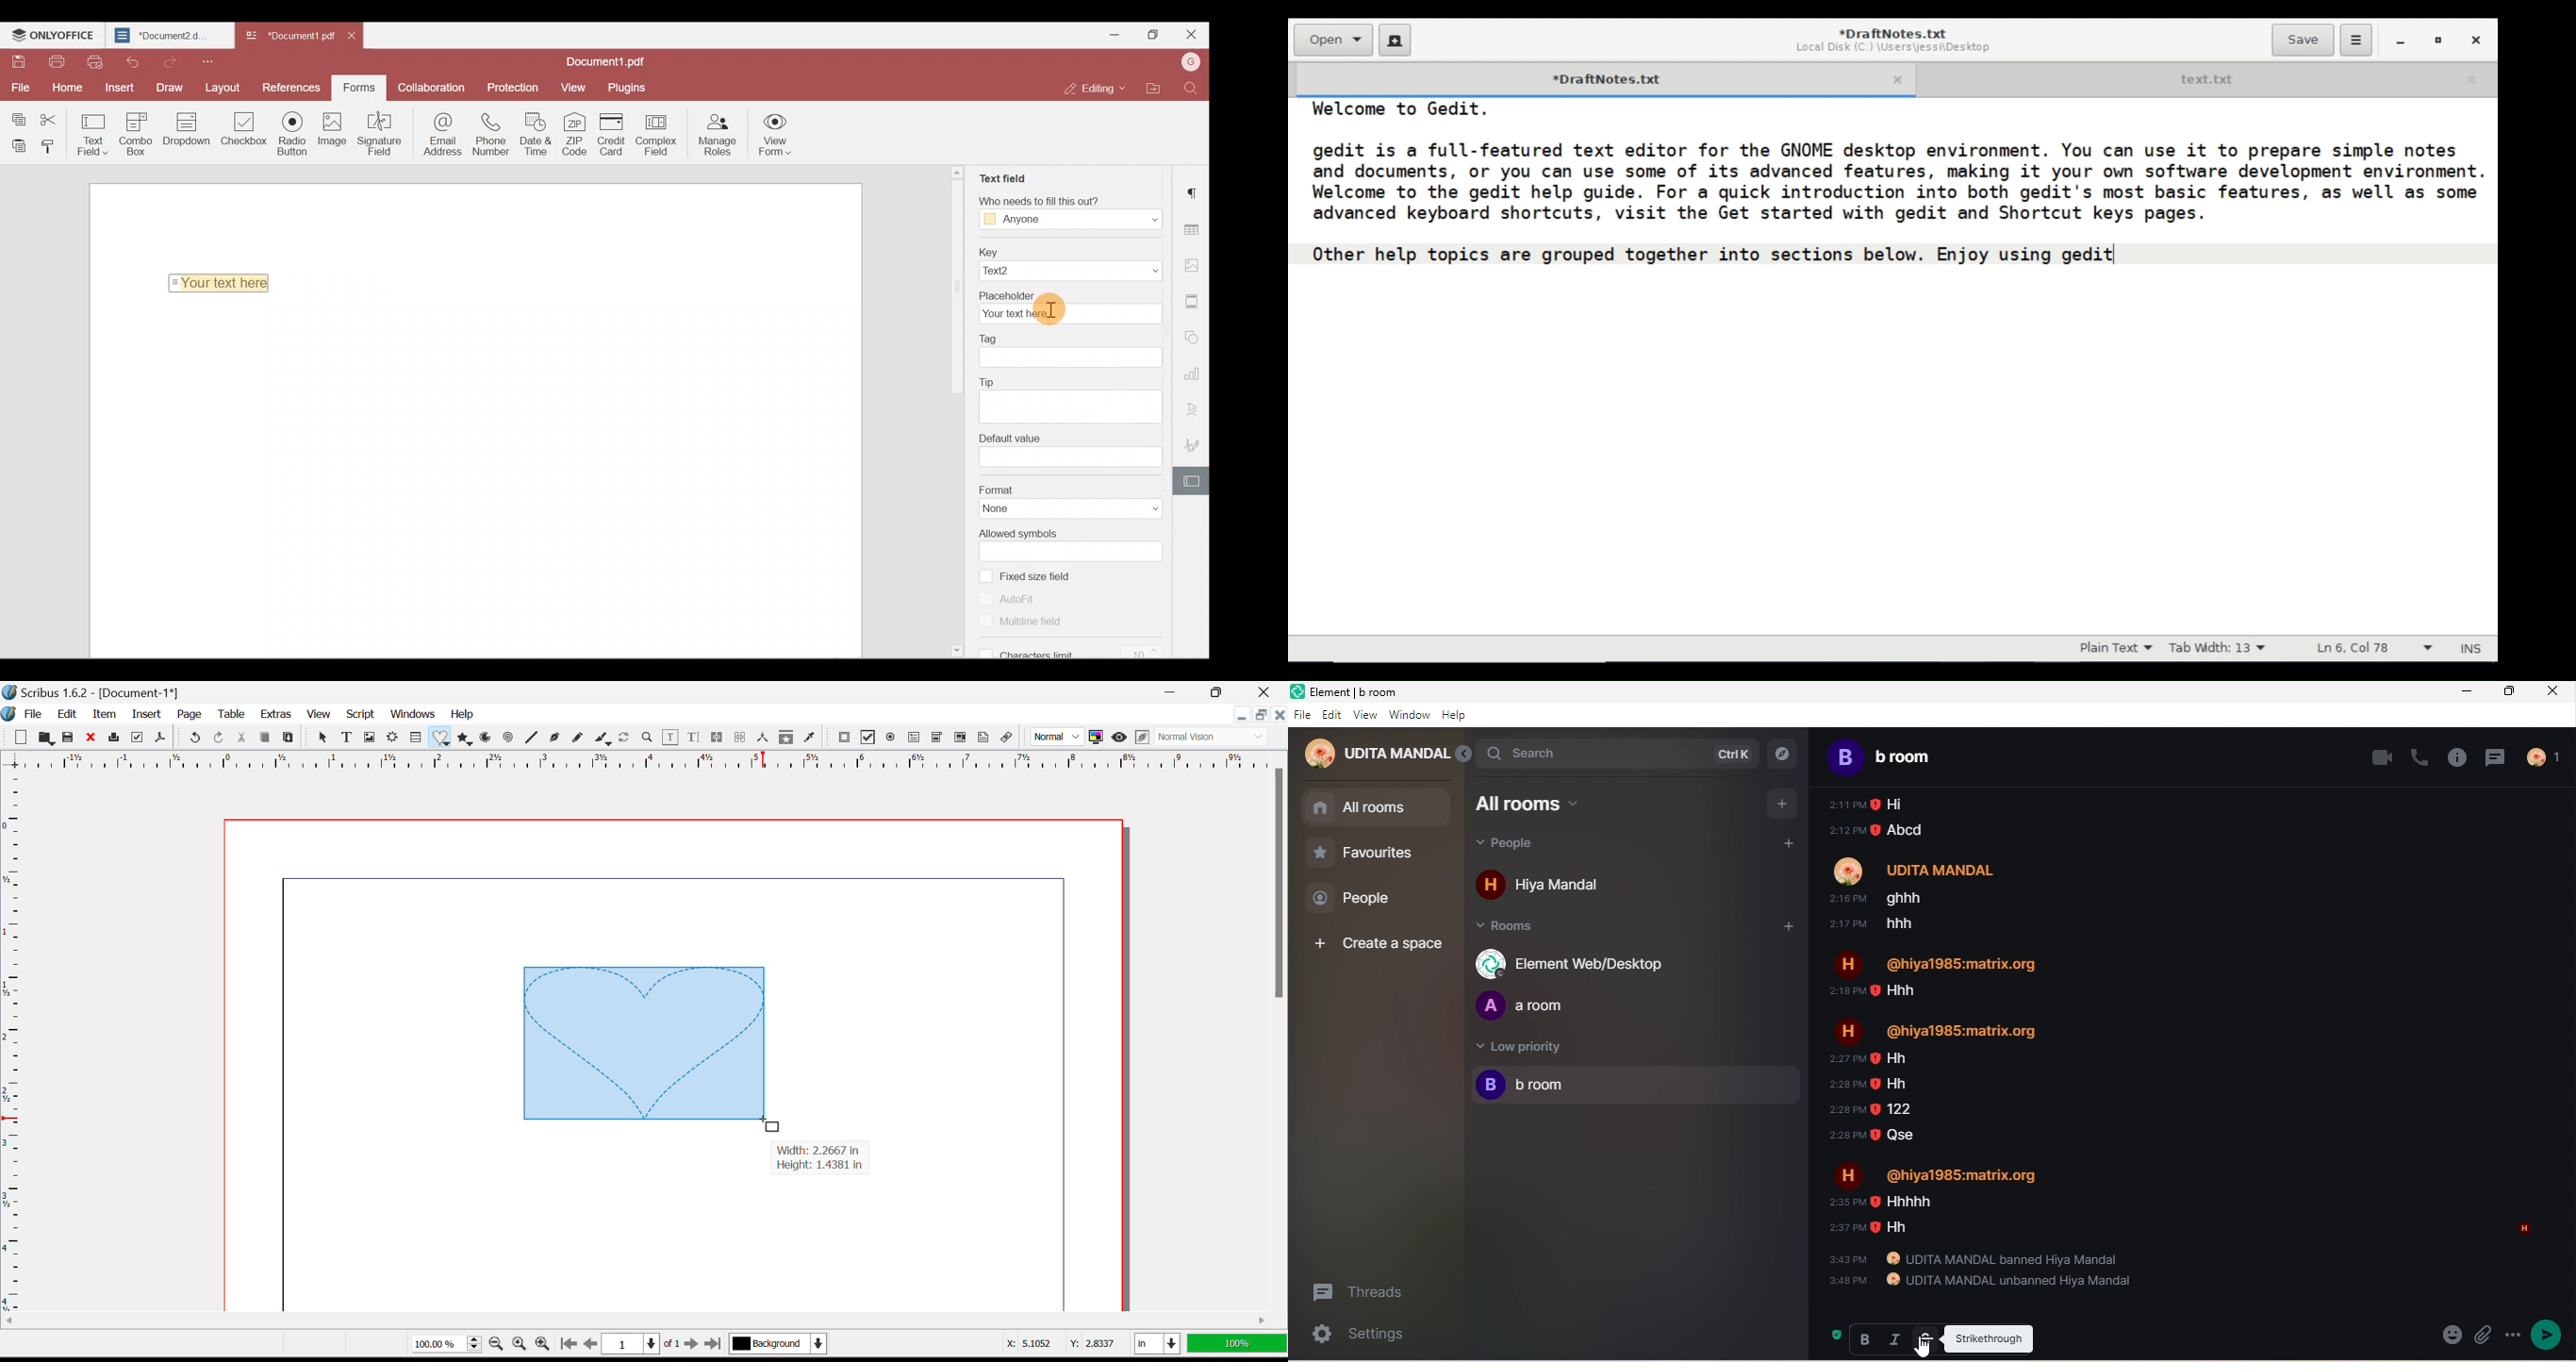 The width and height of the screenshot is (2576, 1372). What do you see at coordinates (1793, 846) in the screenshot?
I see `add people` at bounding box center [1793, 846].